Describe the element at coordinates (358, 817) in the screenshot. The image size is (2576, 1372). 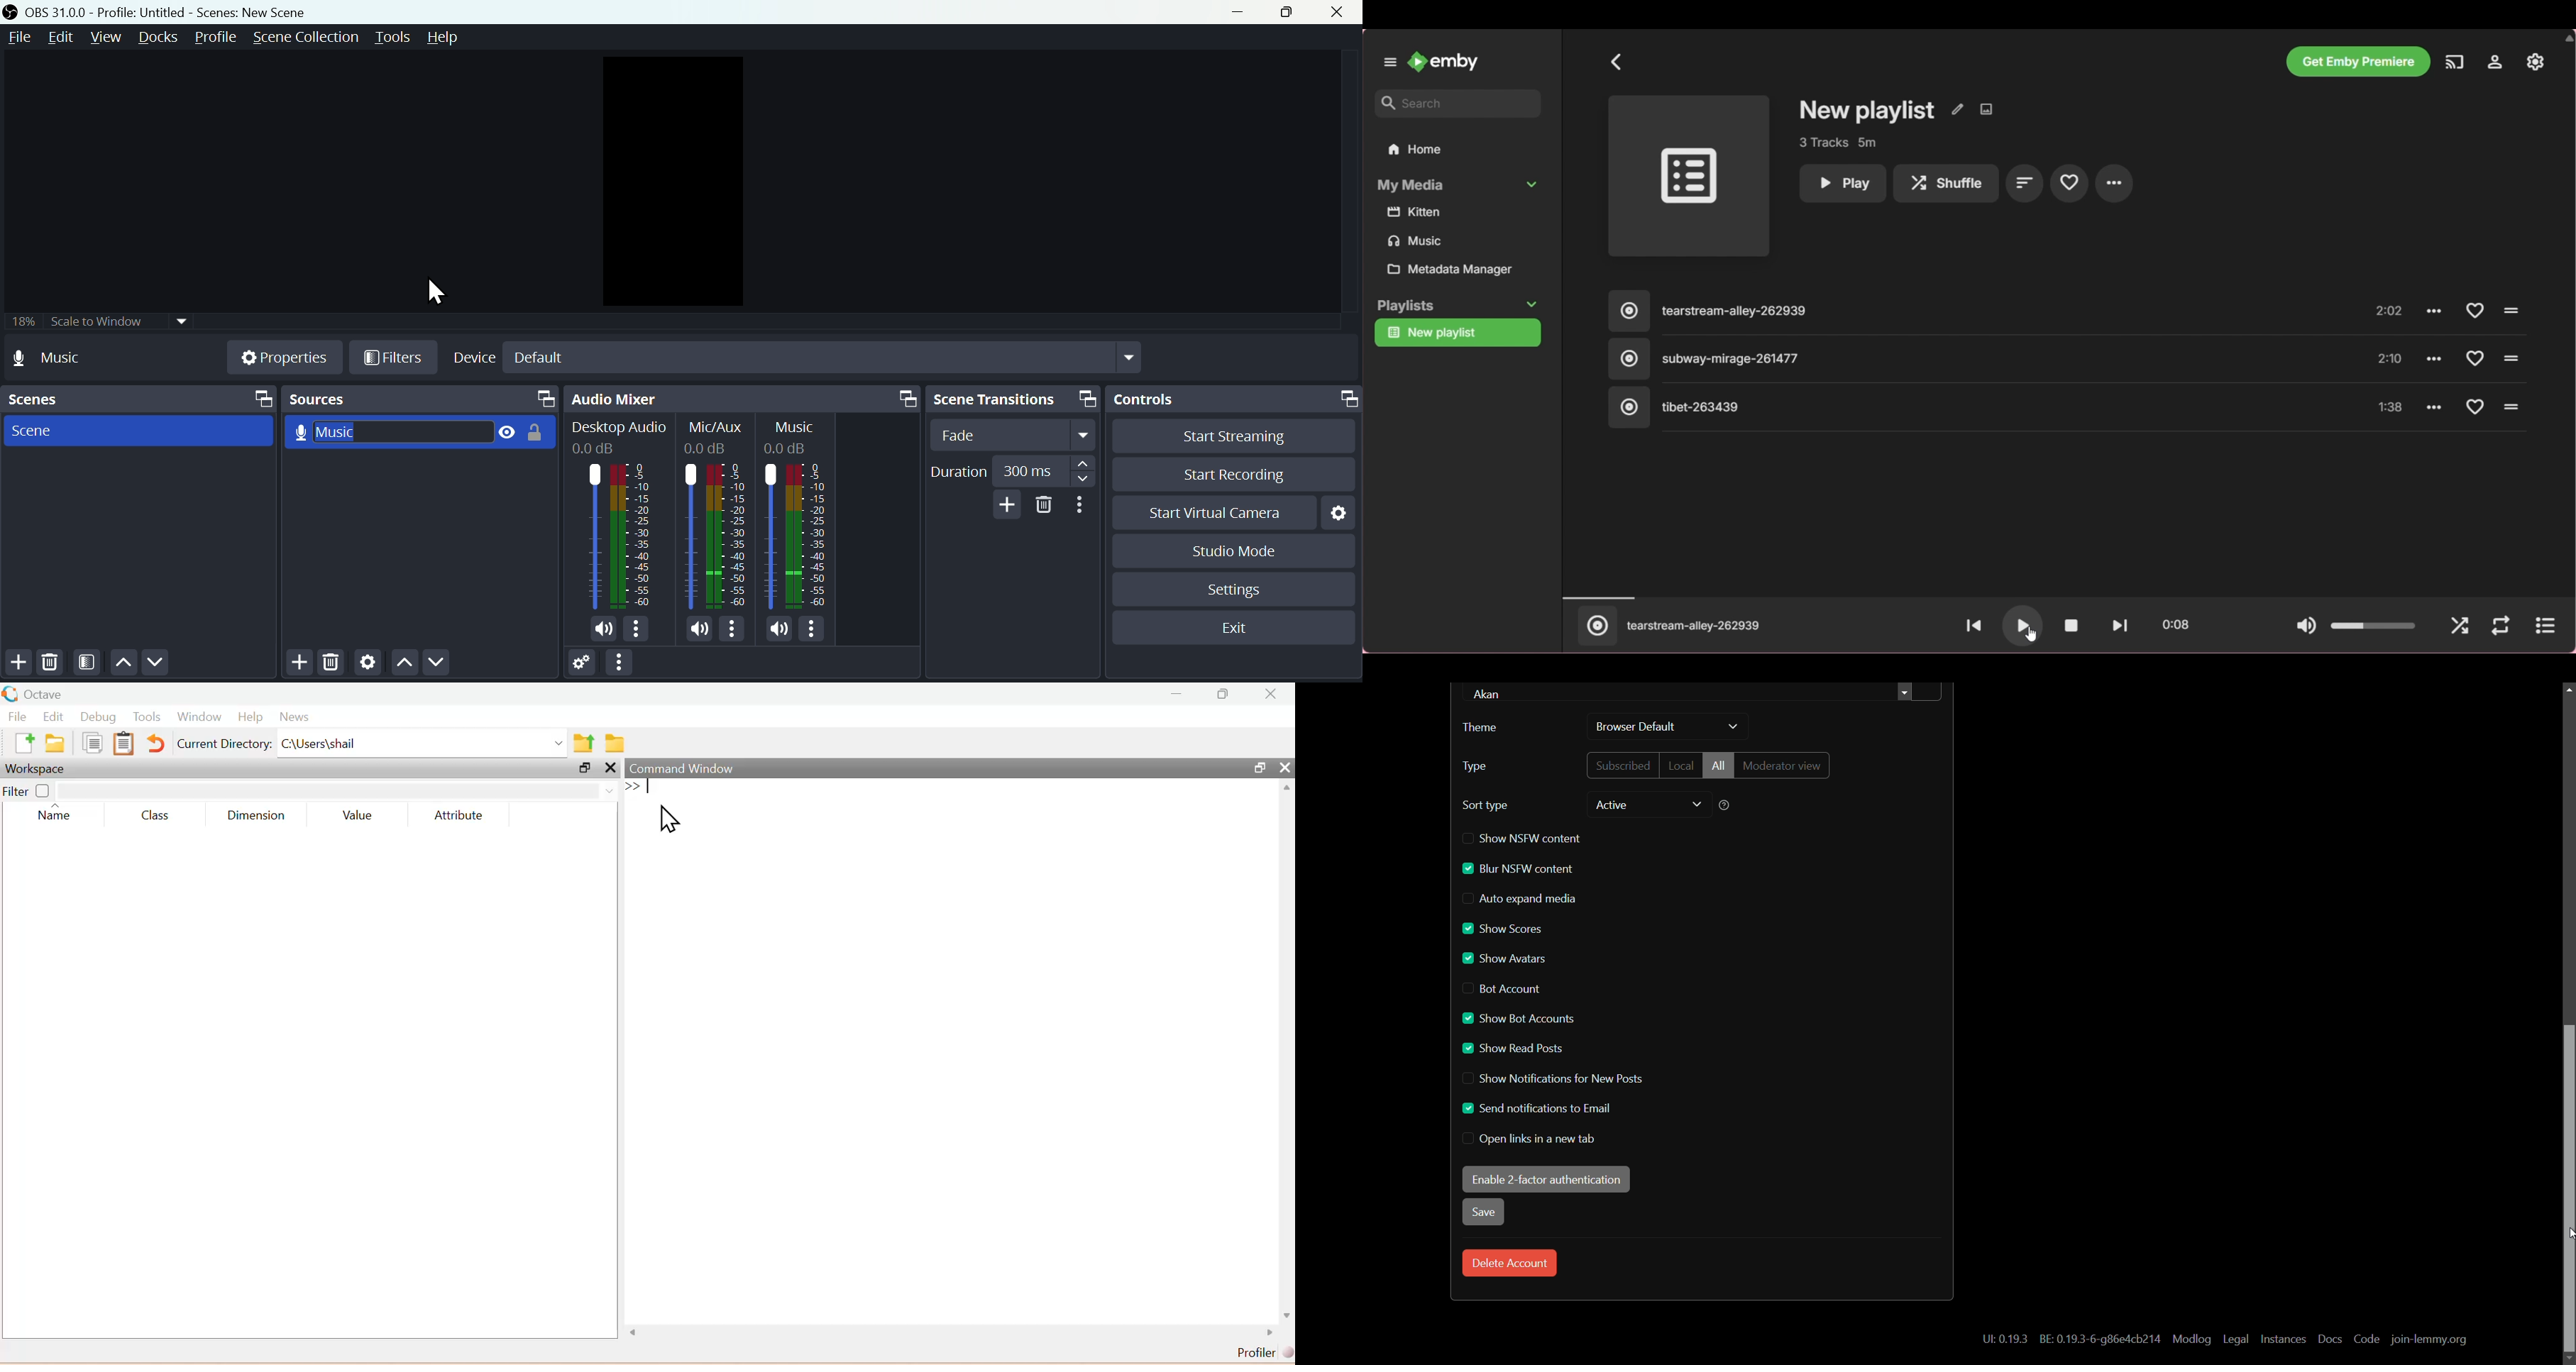
I see `Value` at that location.